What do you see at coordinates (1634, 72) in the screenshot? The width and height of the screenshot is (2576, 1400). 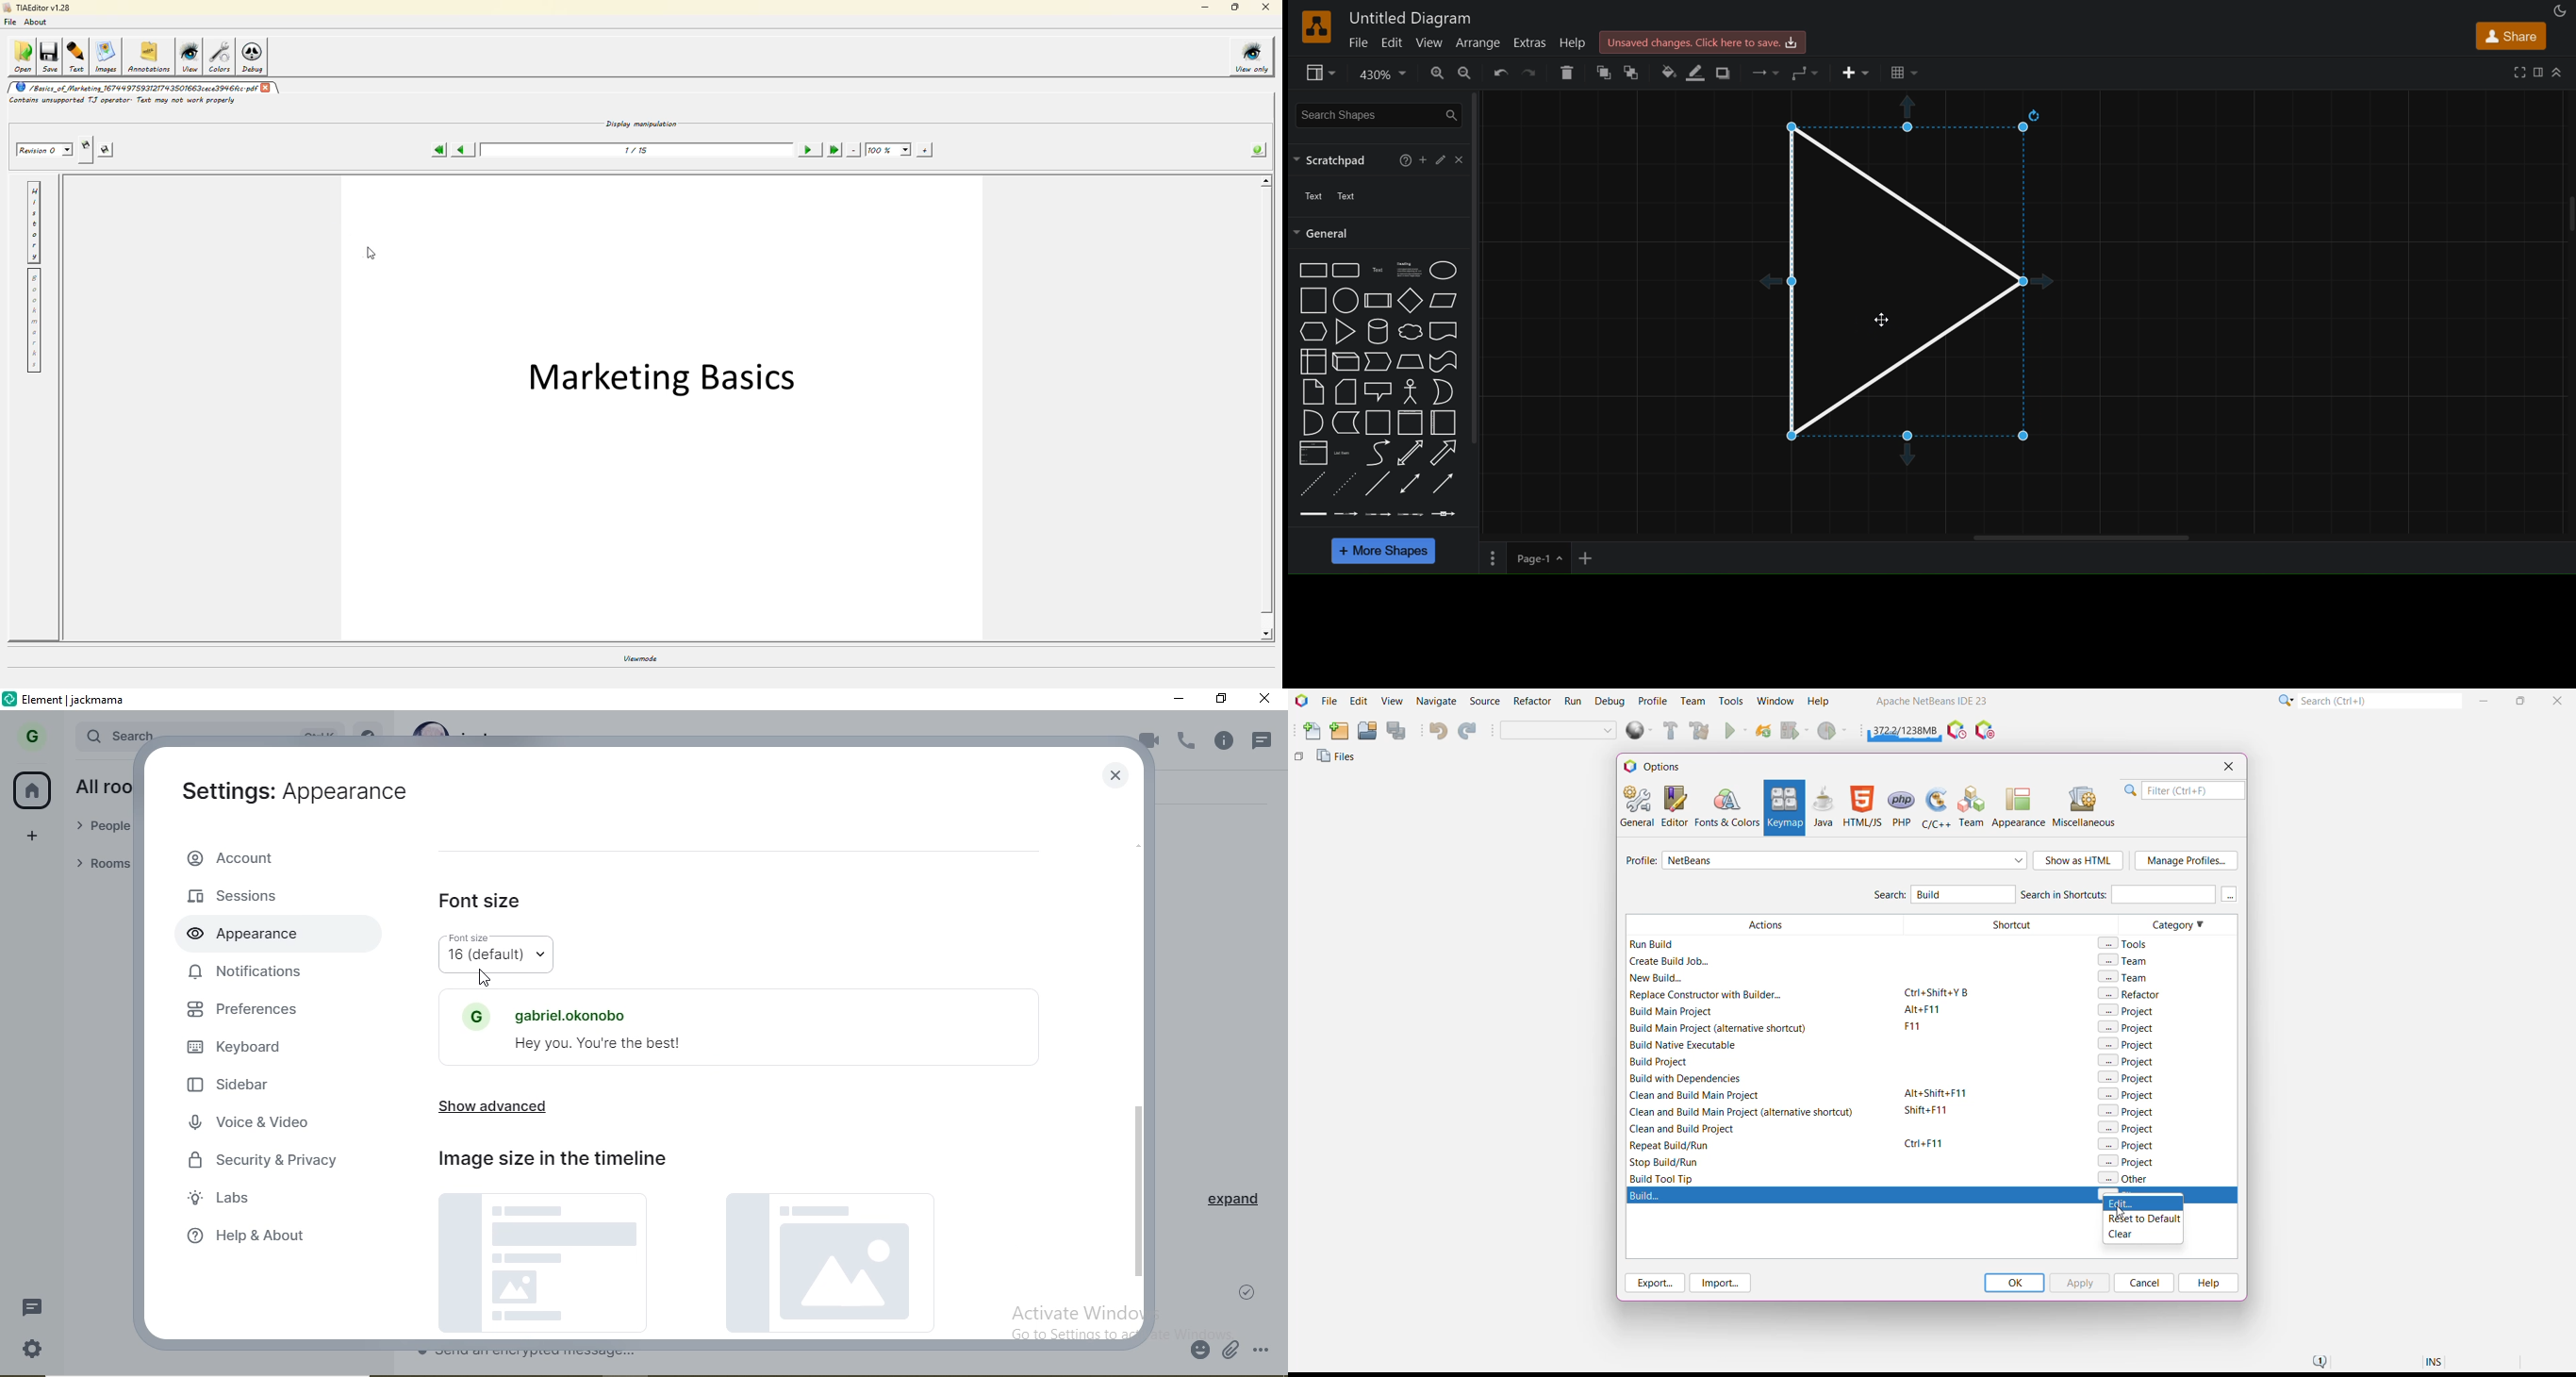 I see `To back` at bounding box center [1634, 72].